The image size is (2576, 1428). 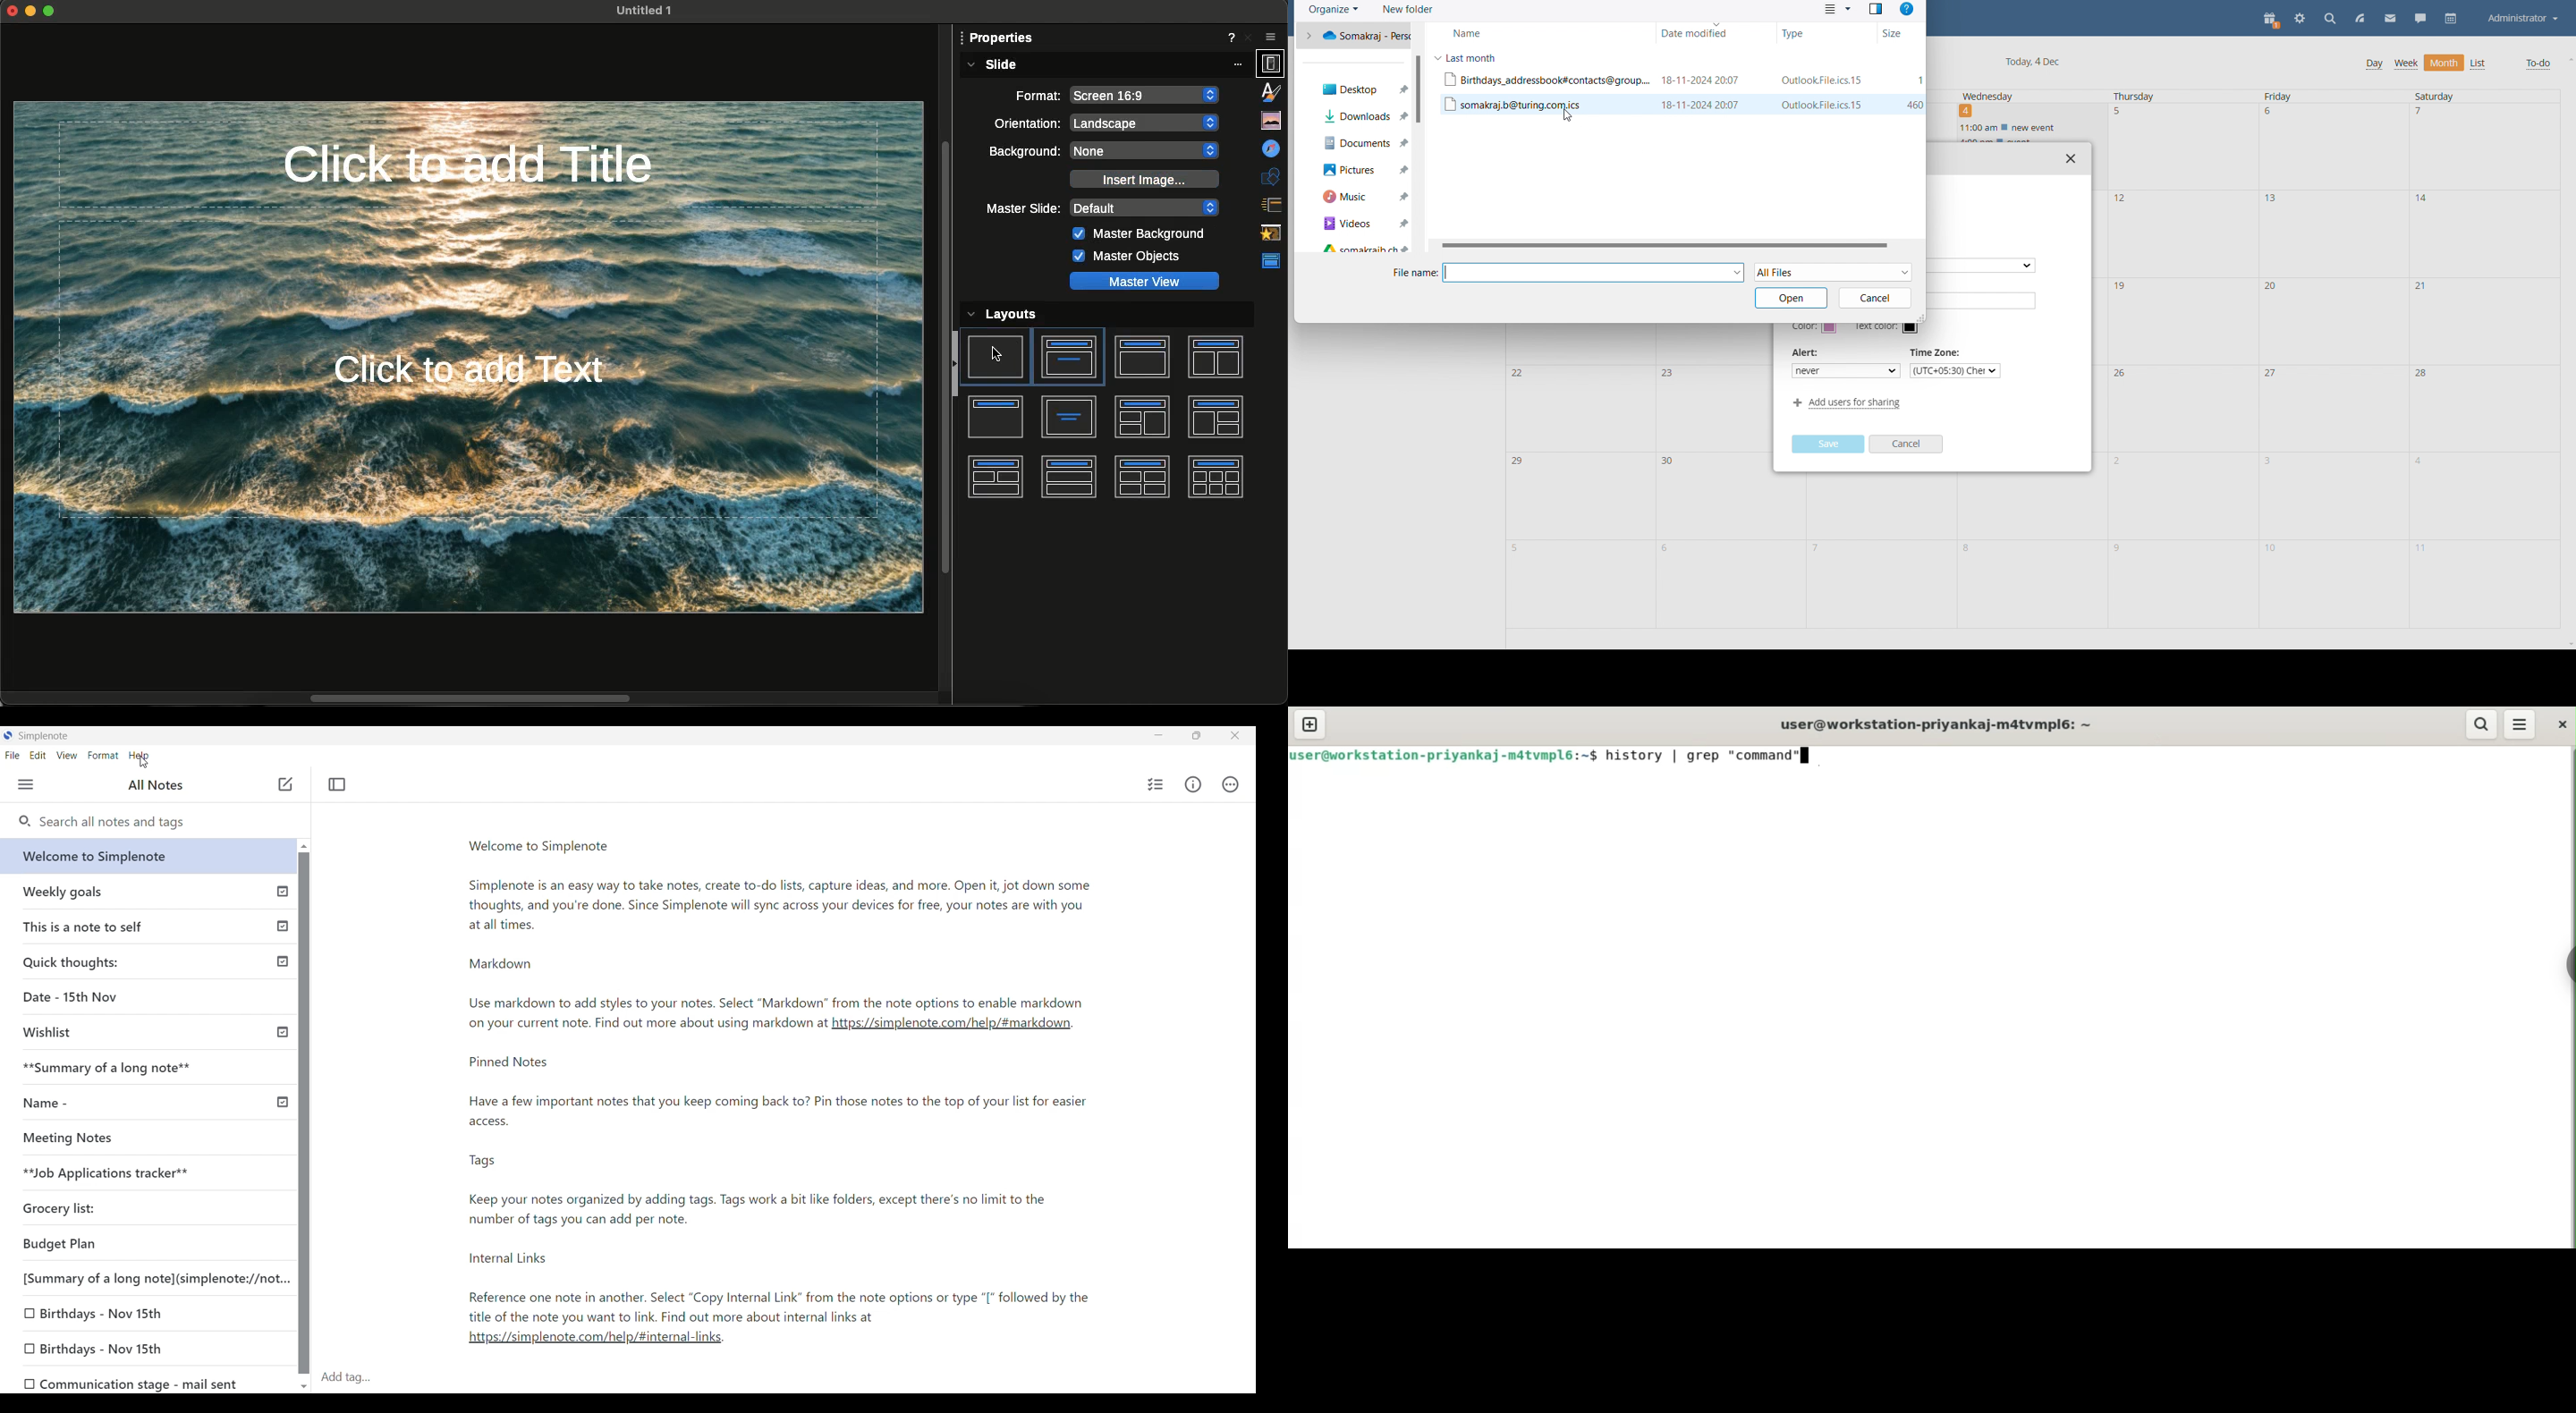 I want to click on Orientation, so click(x=1024, y=123).